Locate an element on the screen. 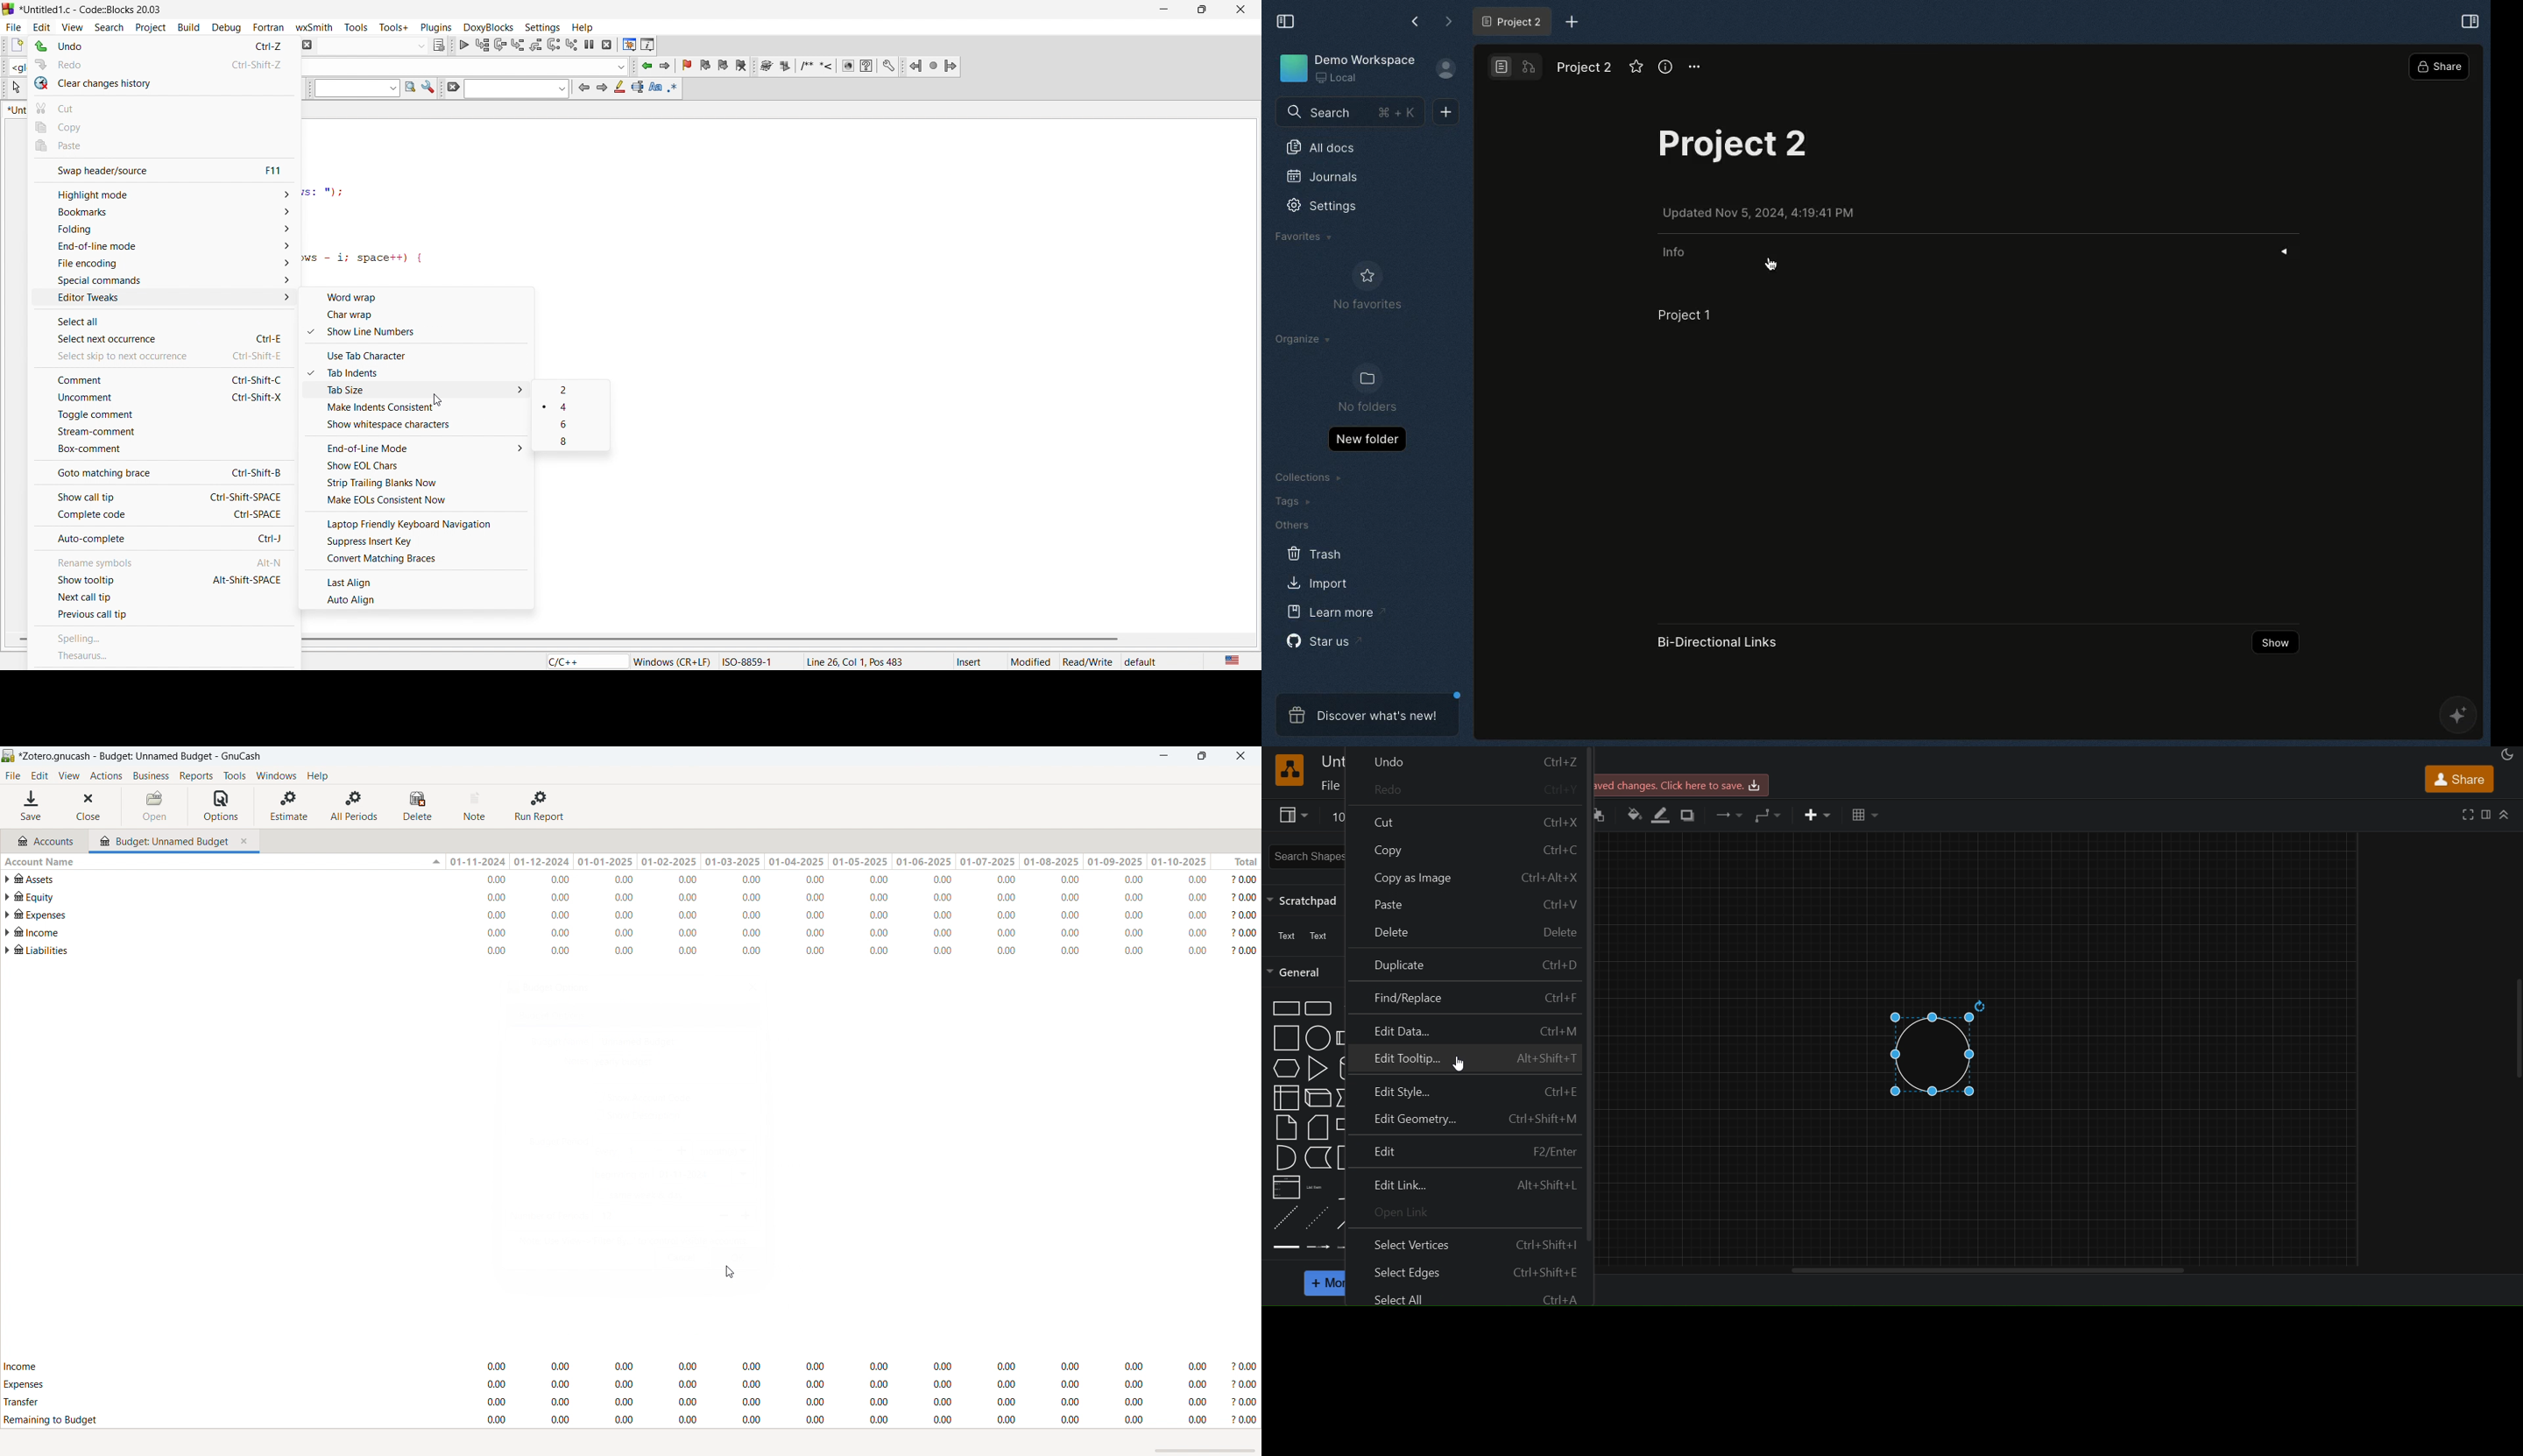 The image size is (2548, 1456). icon is located at coordinates (441, 44).